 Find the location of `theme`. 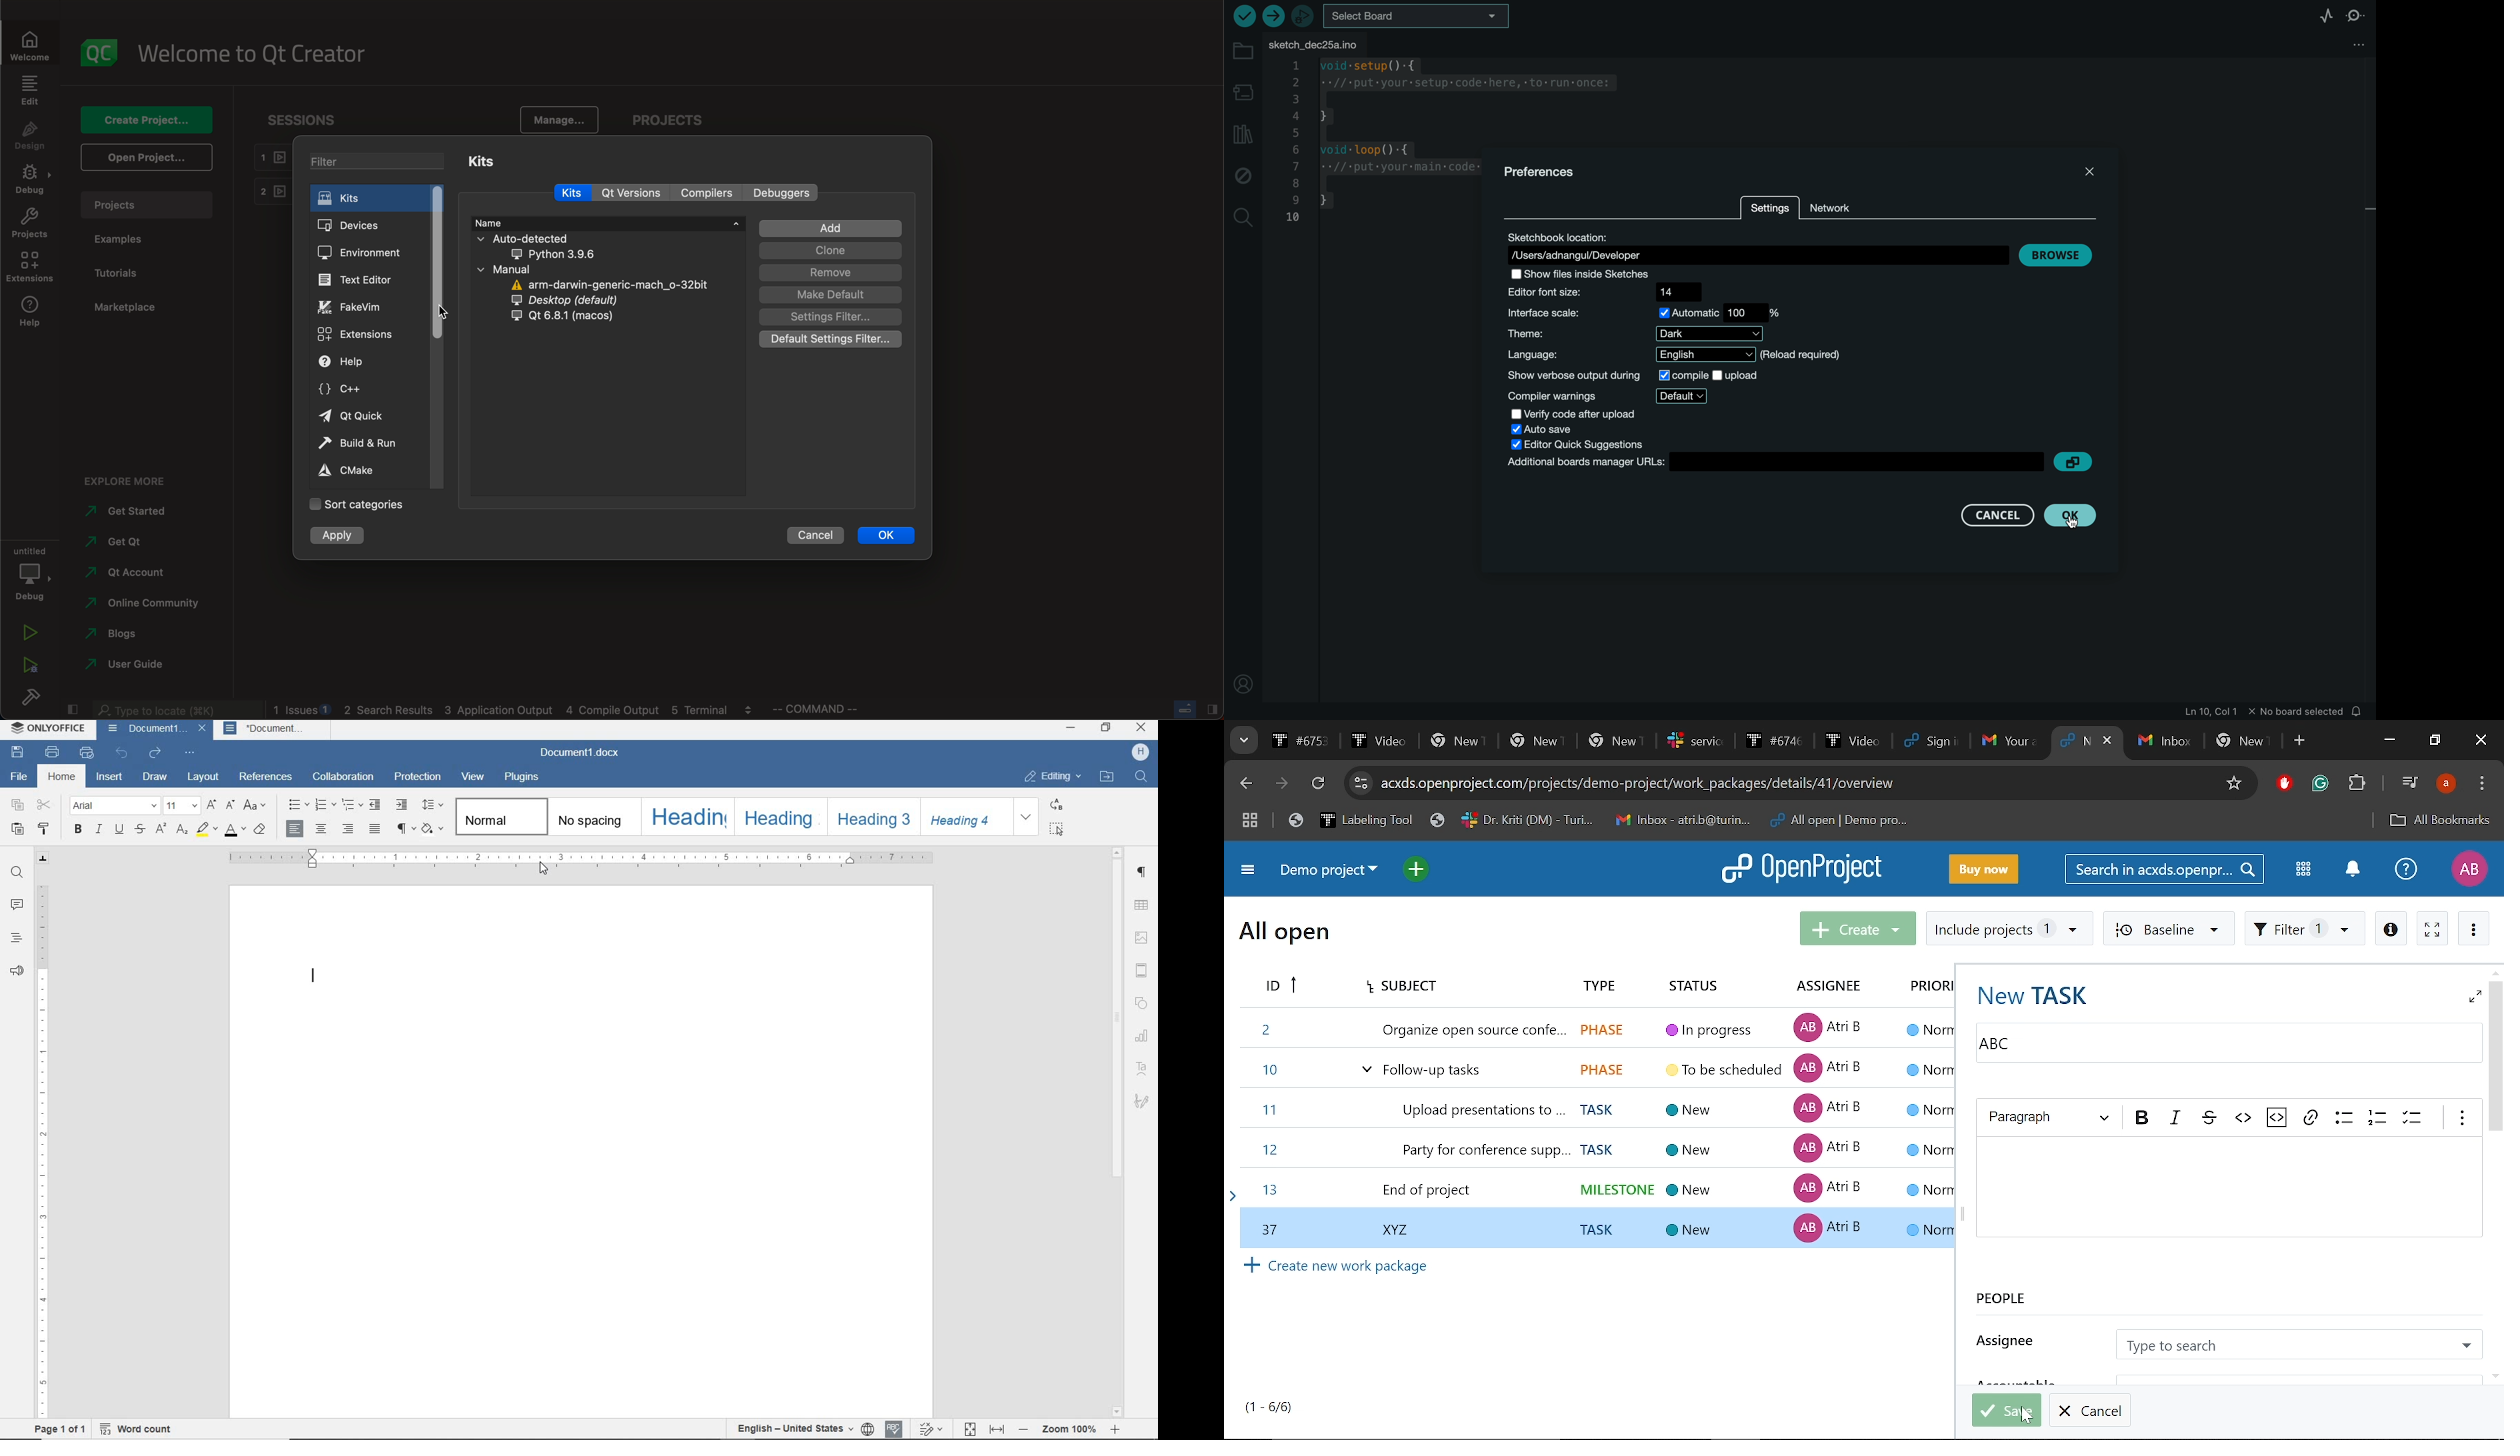

theme is located at coordinates (1637, 334).